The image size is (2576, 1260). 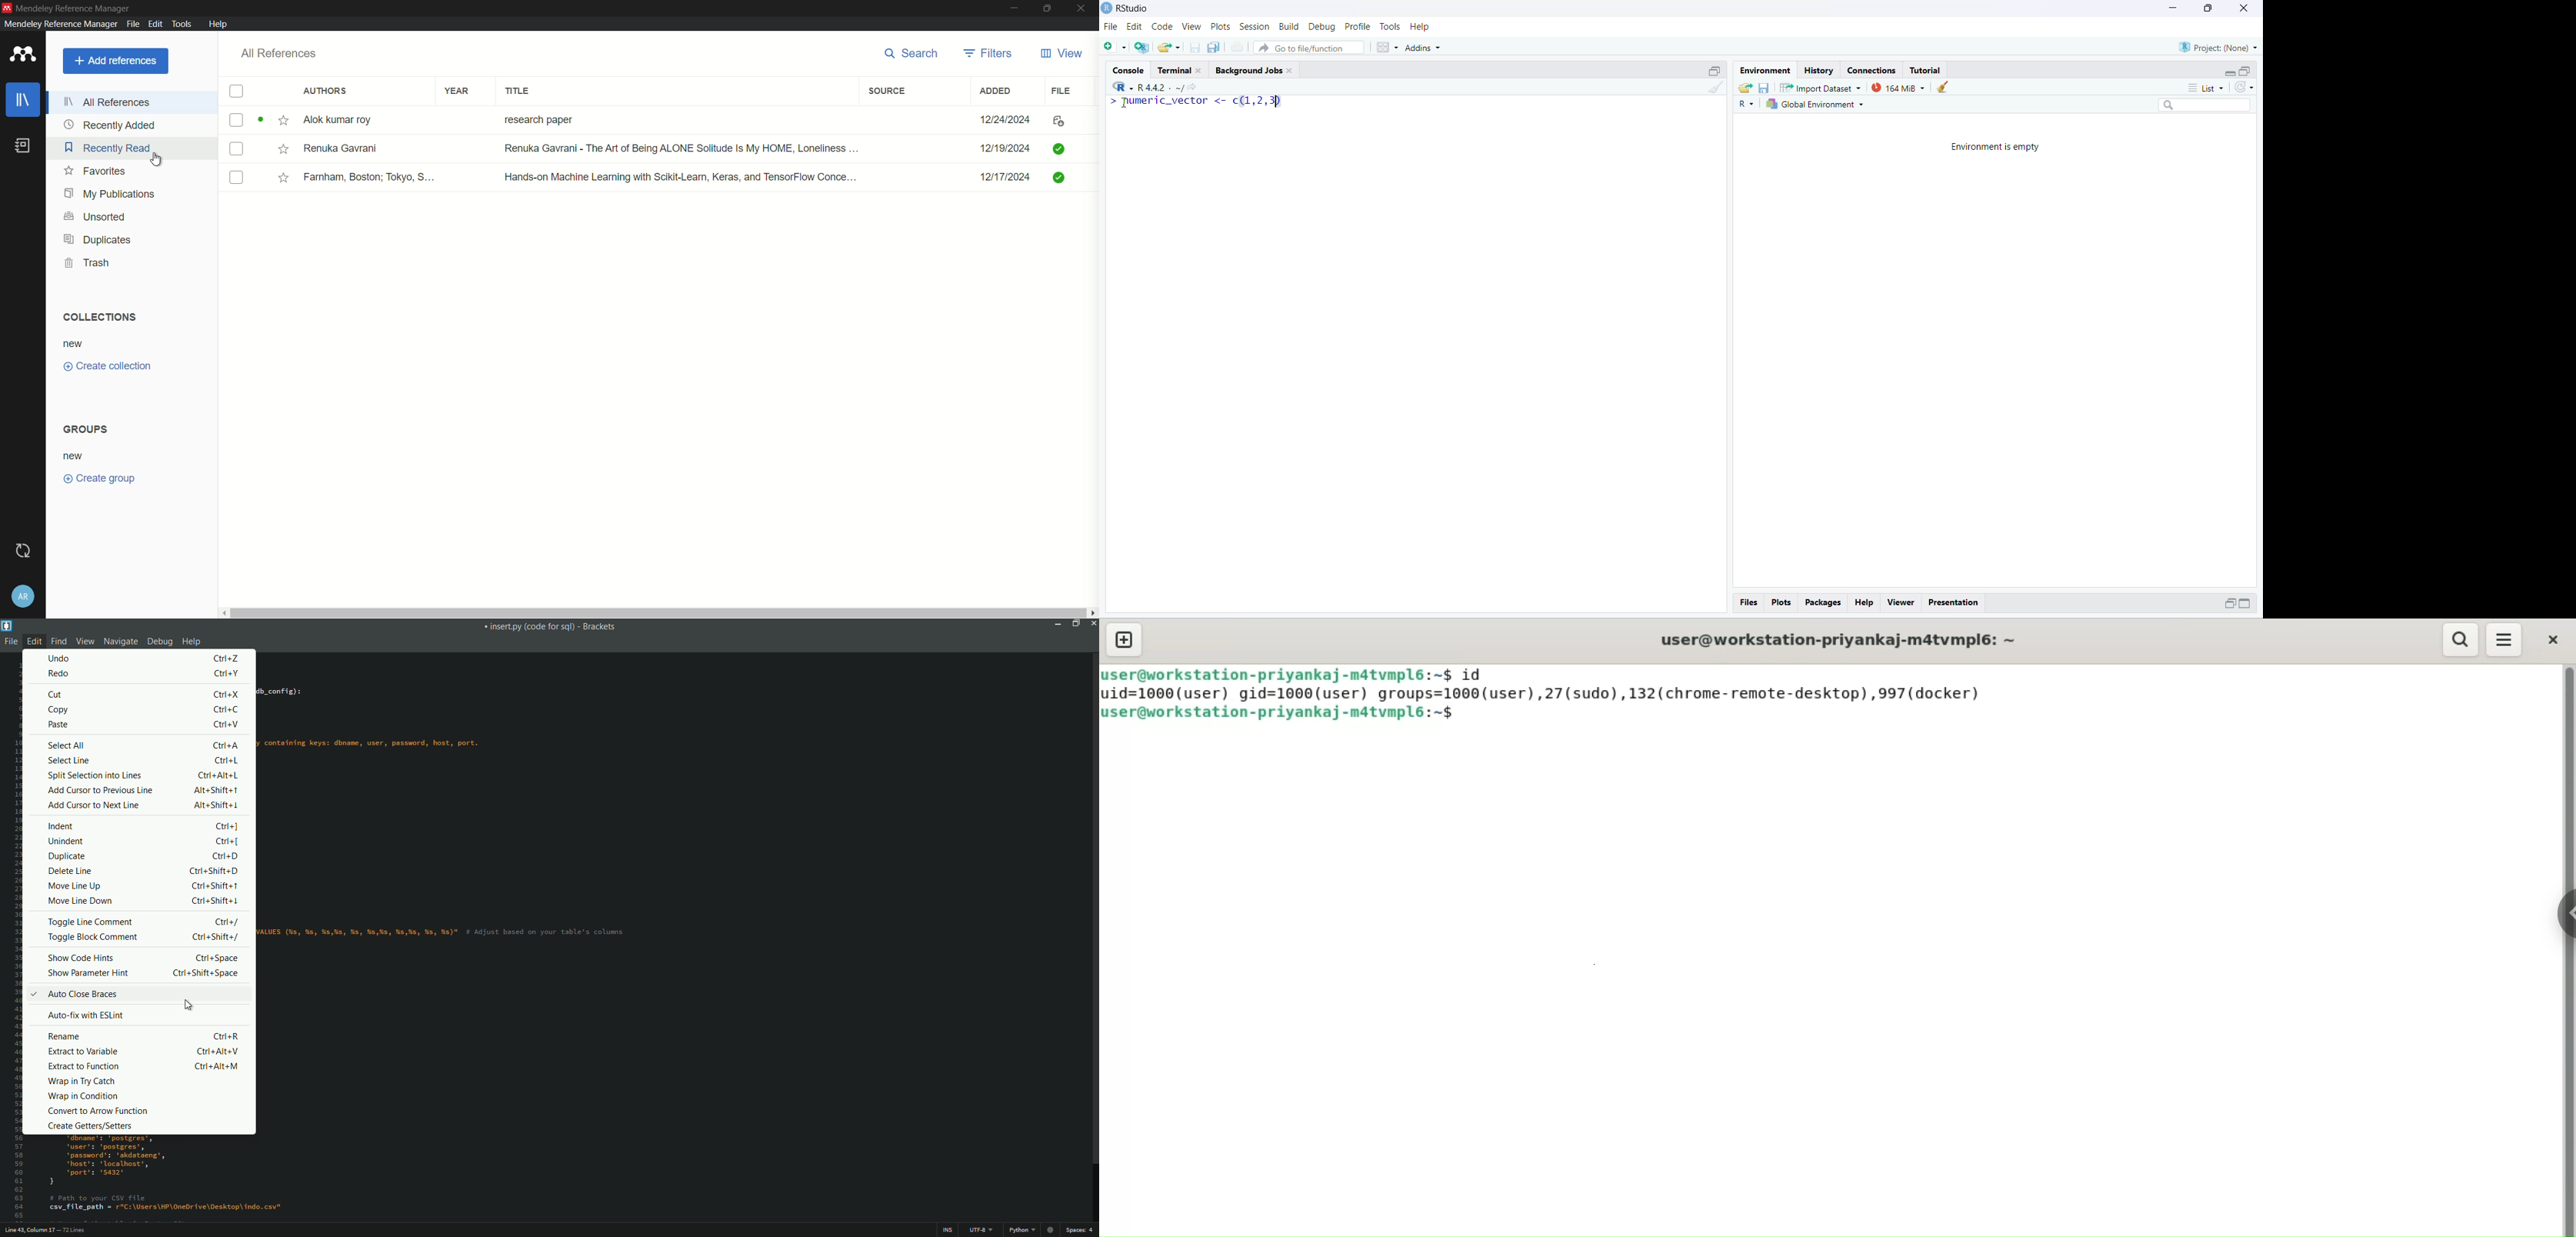 I want to click on load workspace, so click(x=1744, y=87).